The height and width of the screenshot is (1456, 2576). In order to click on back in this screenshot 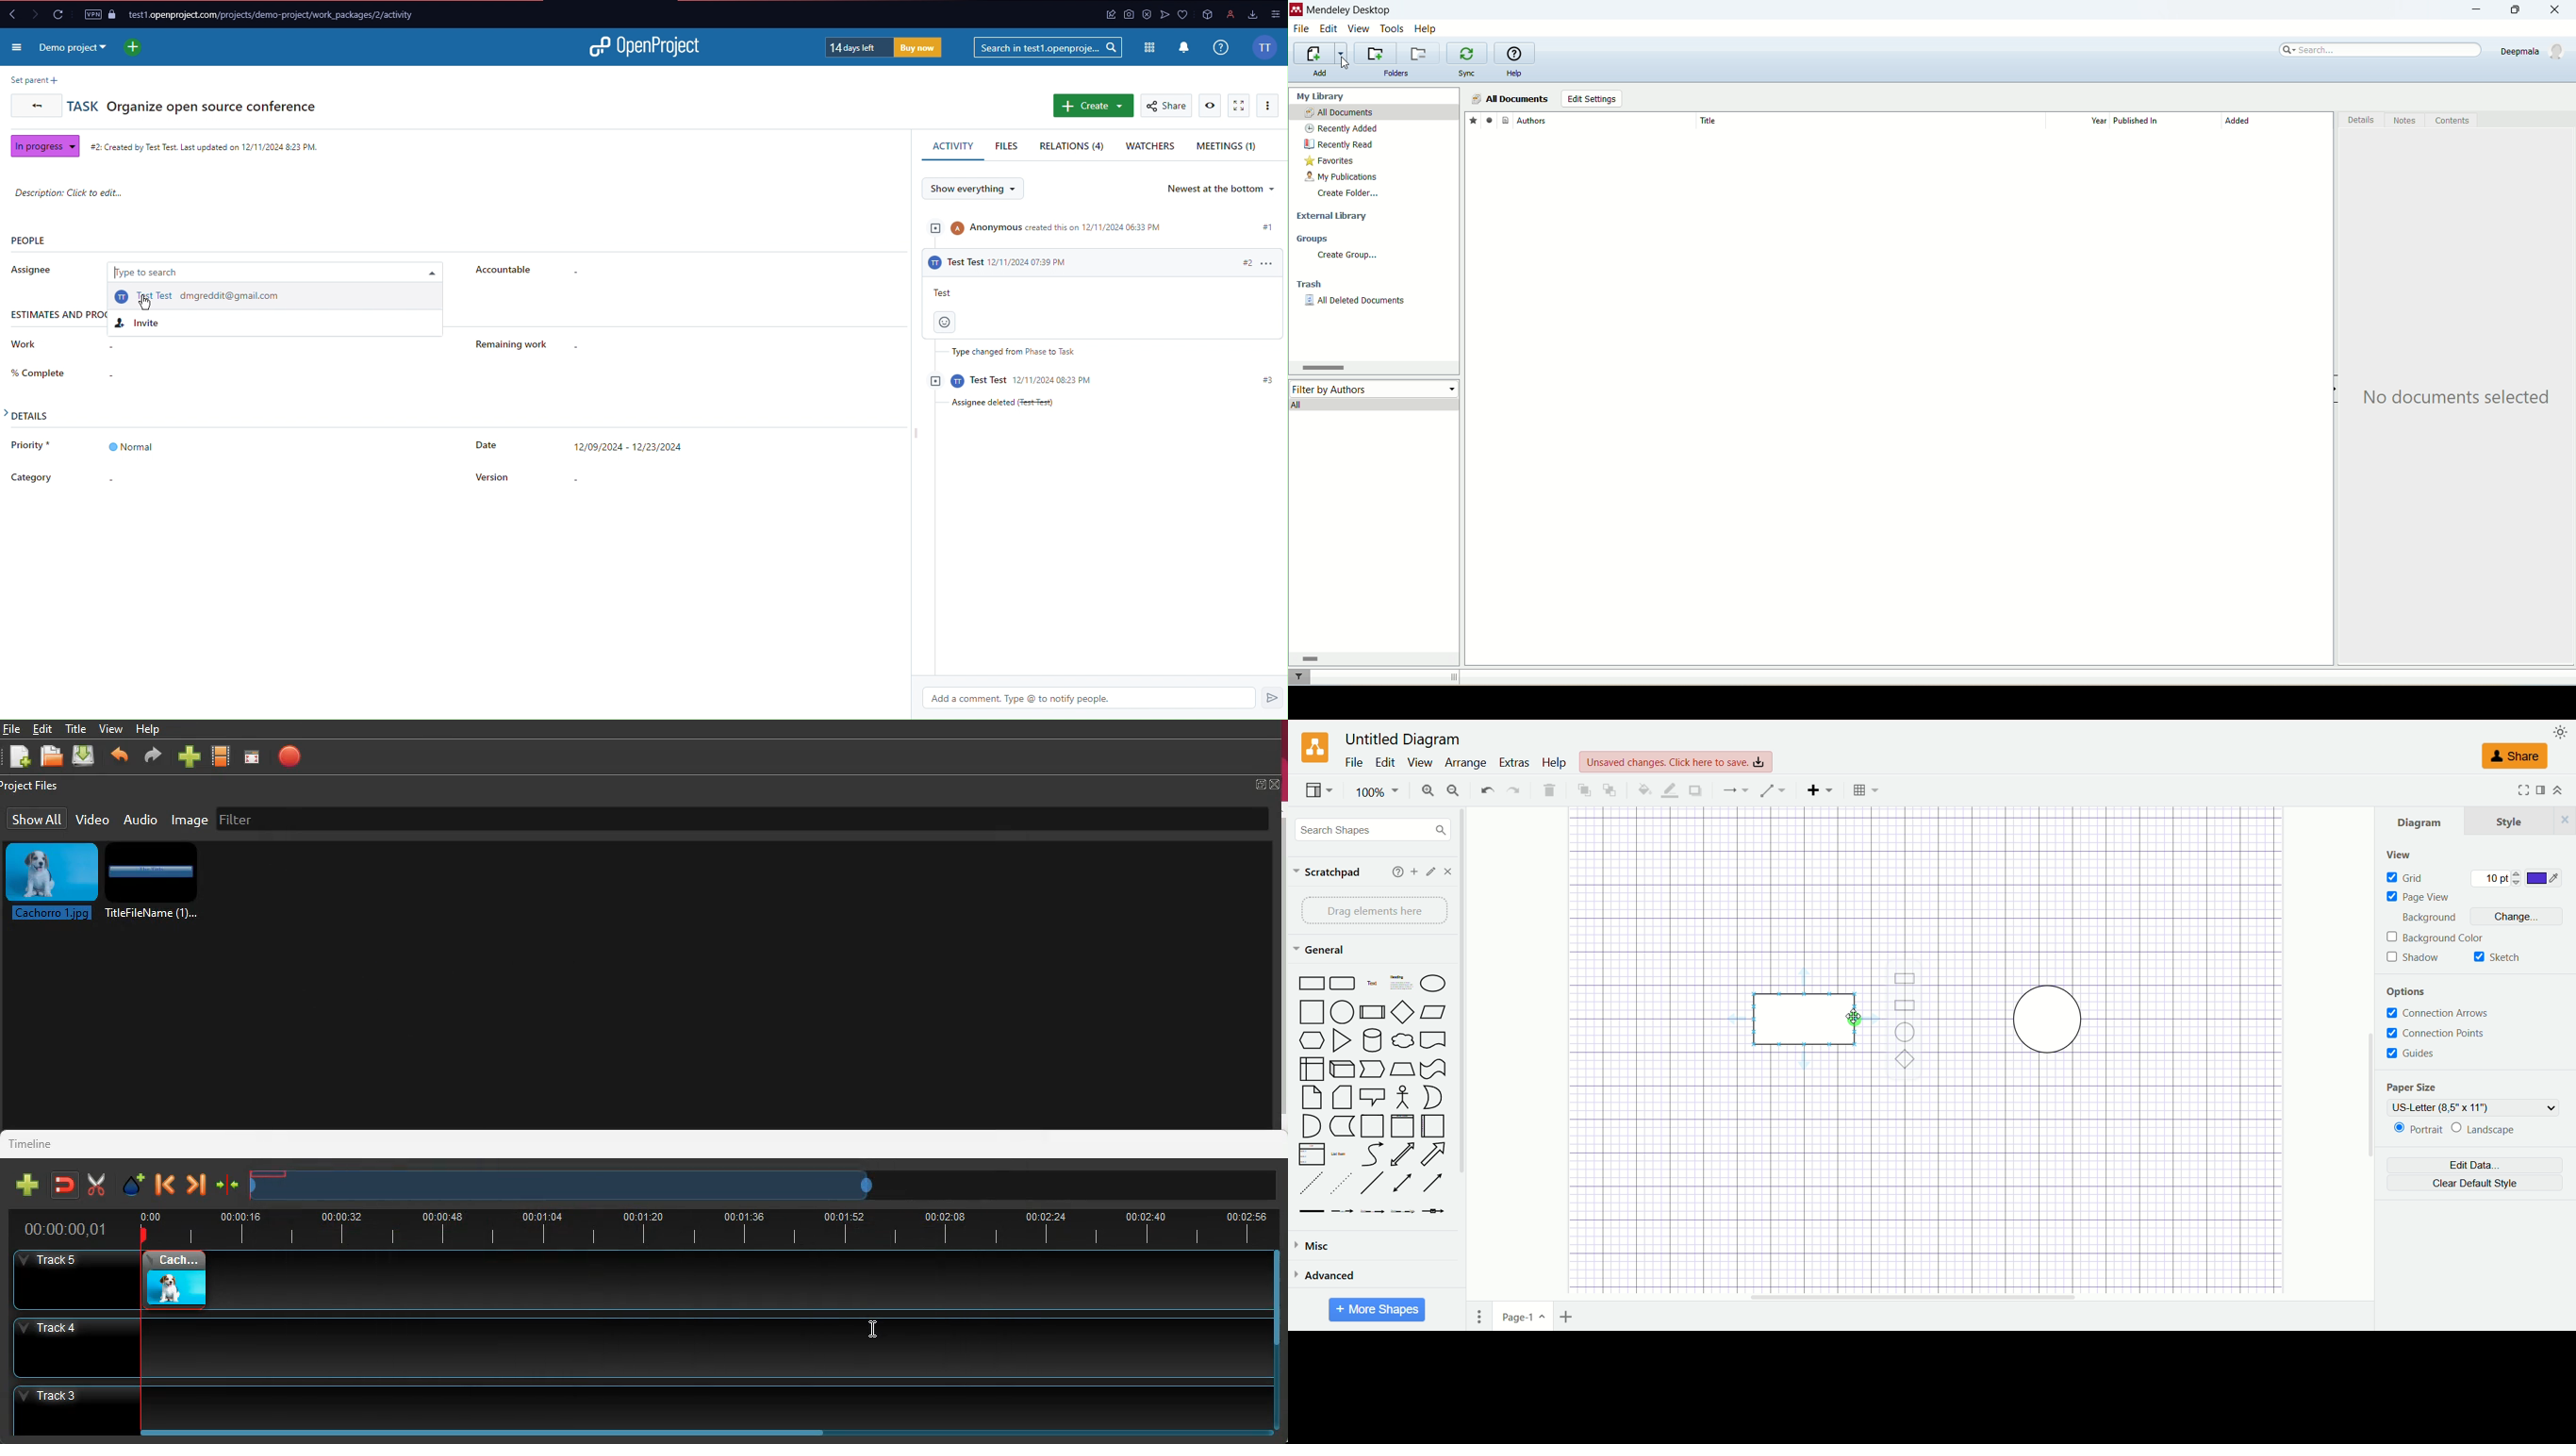, I will do `click(119, 758)`.